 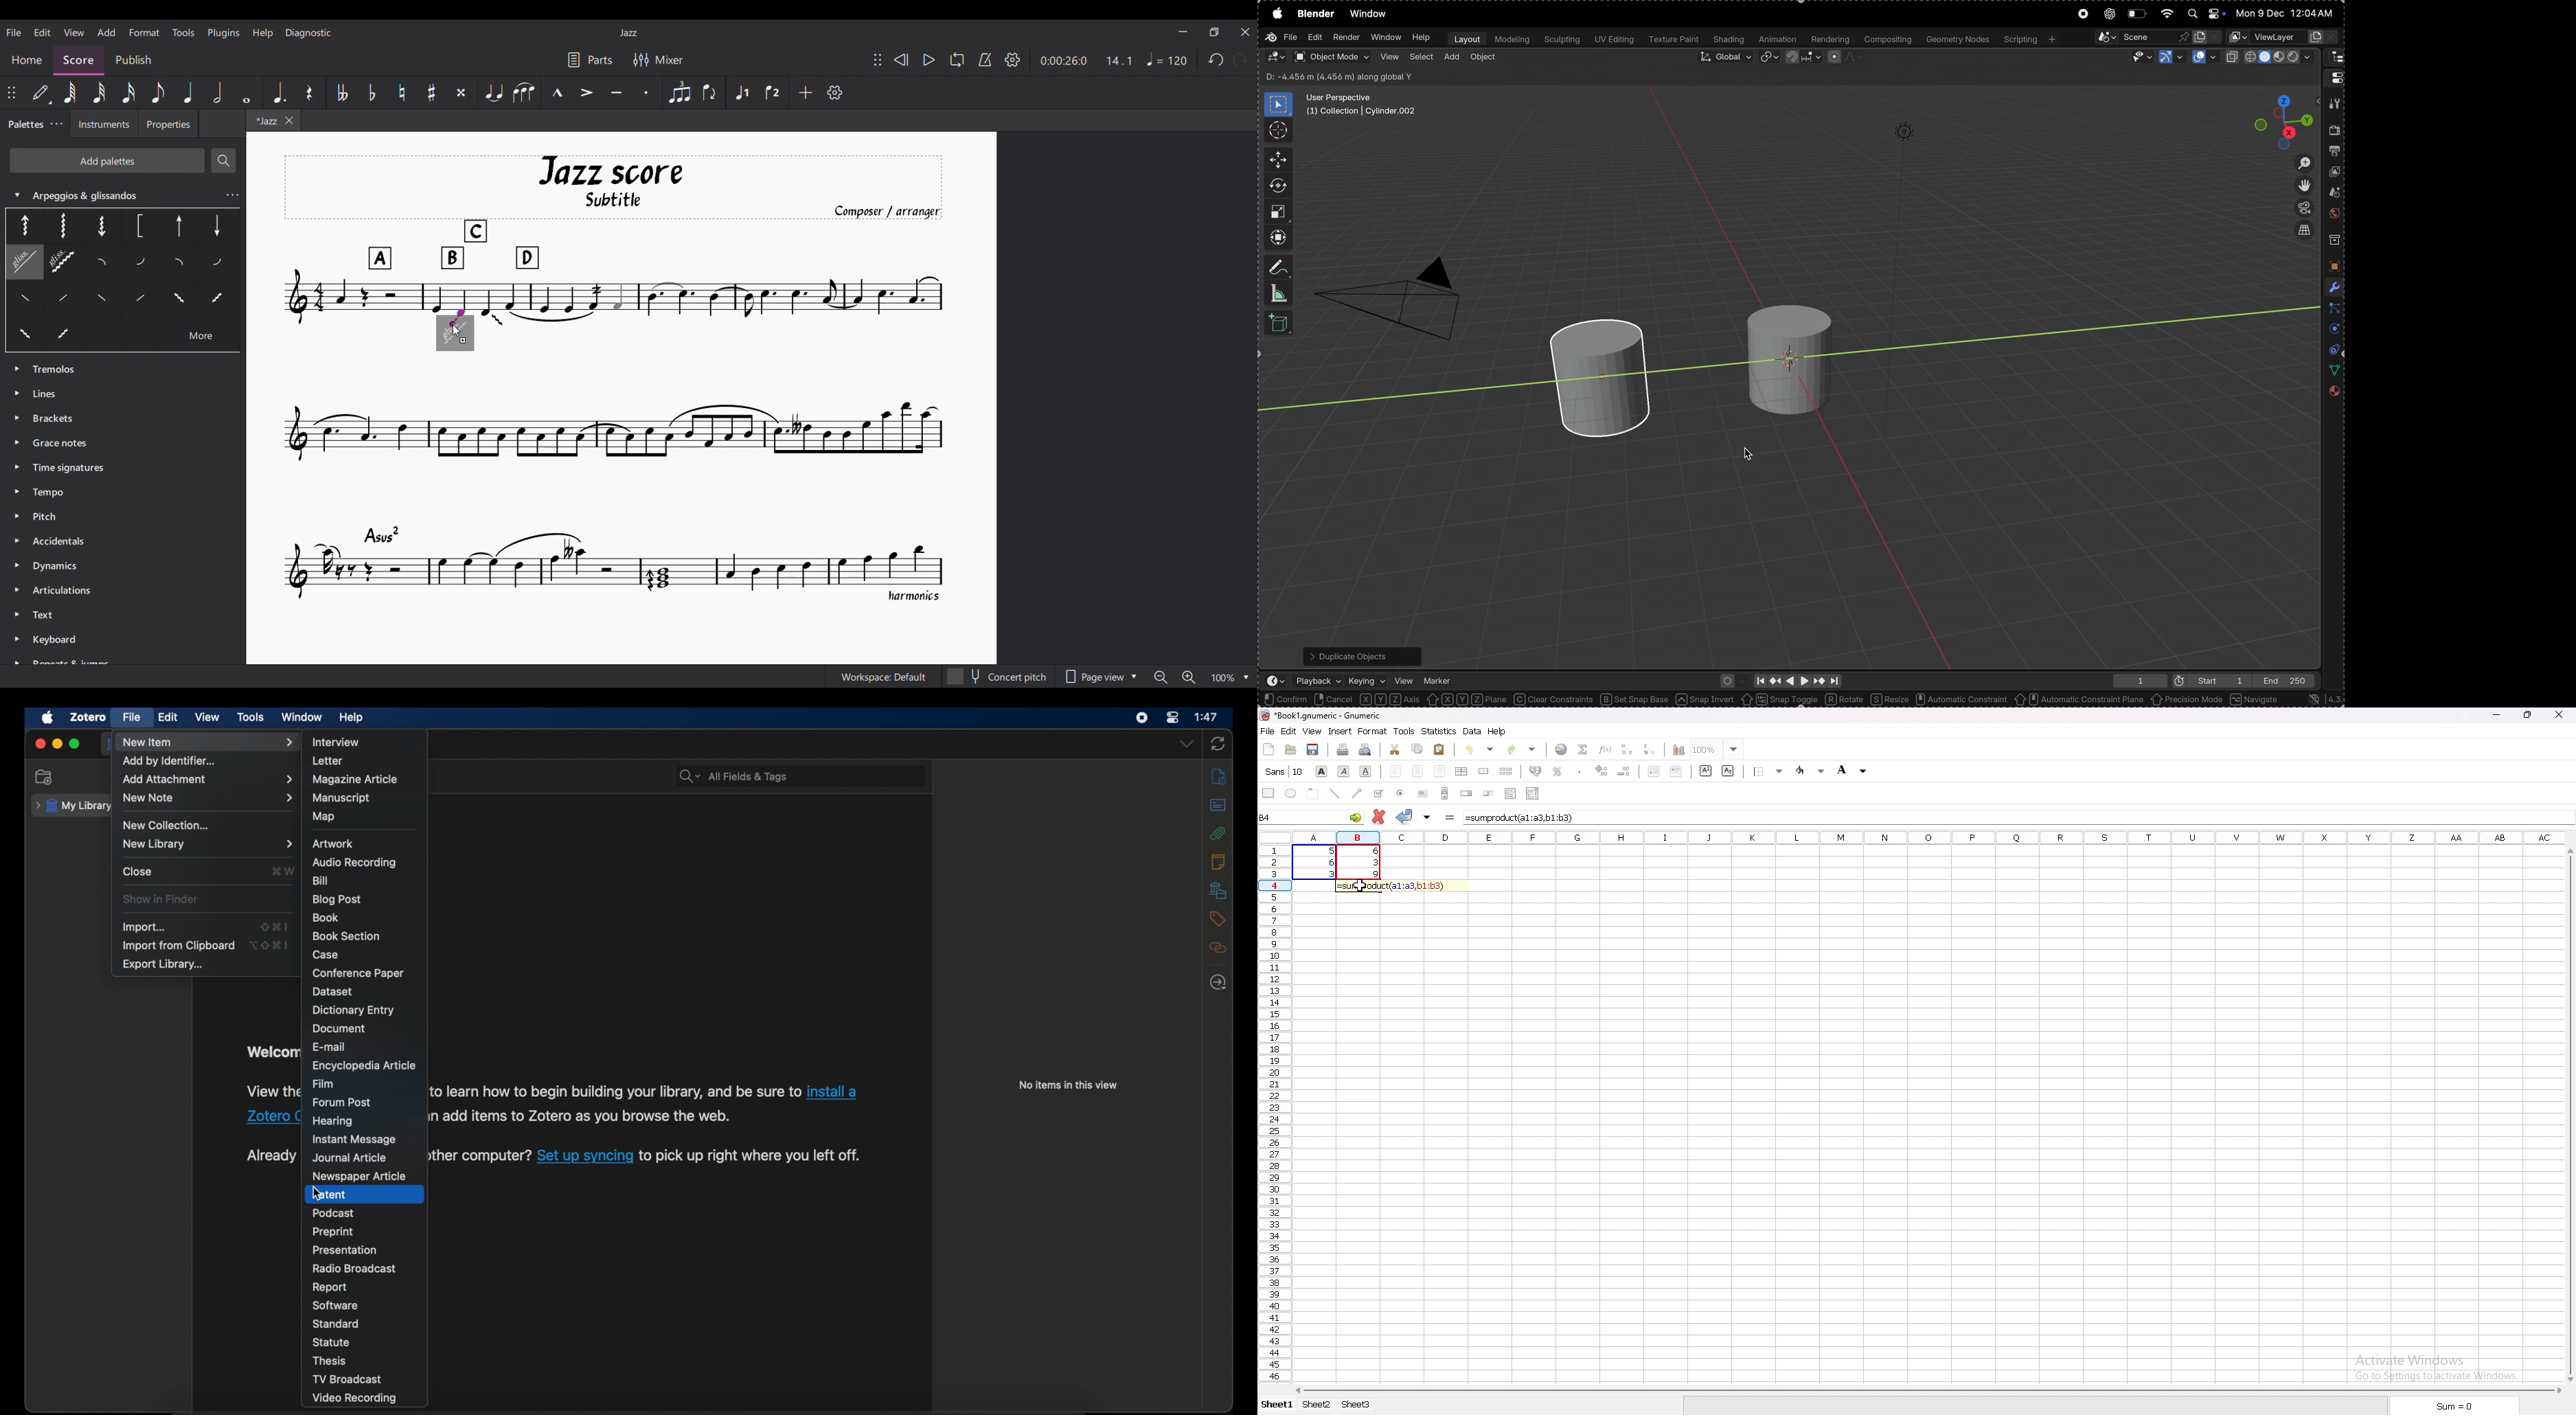 What do you see at coordinates (835, 92) in the screenshot?
I see `Customization settings` at bounding box center [835, 92].